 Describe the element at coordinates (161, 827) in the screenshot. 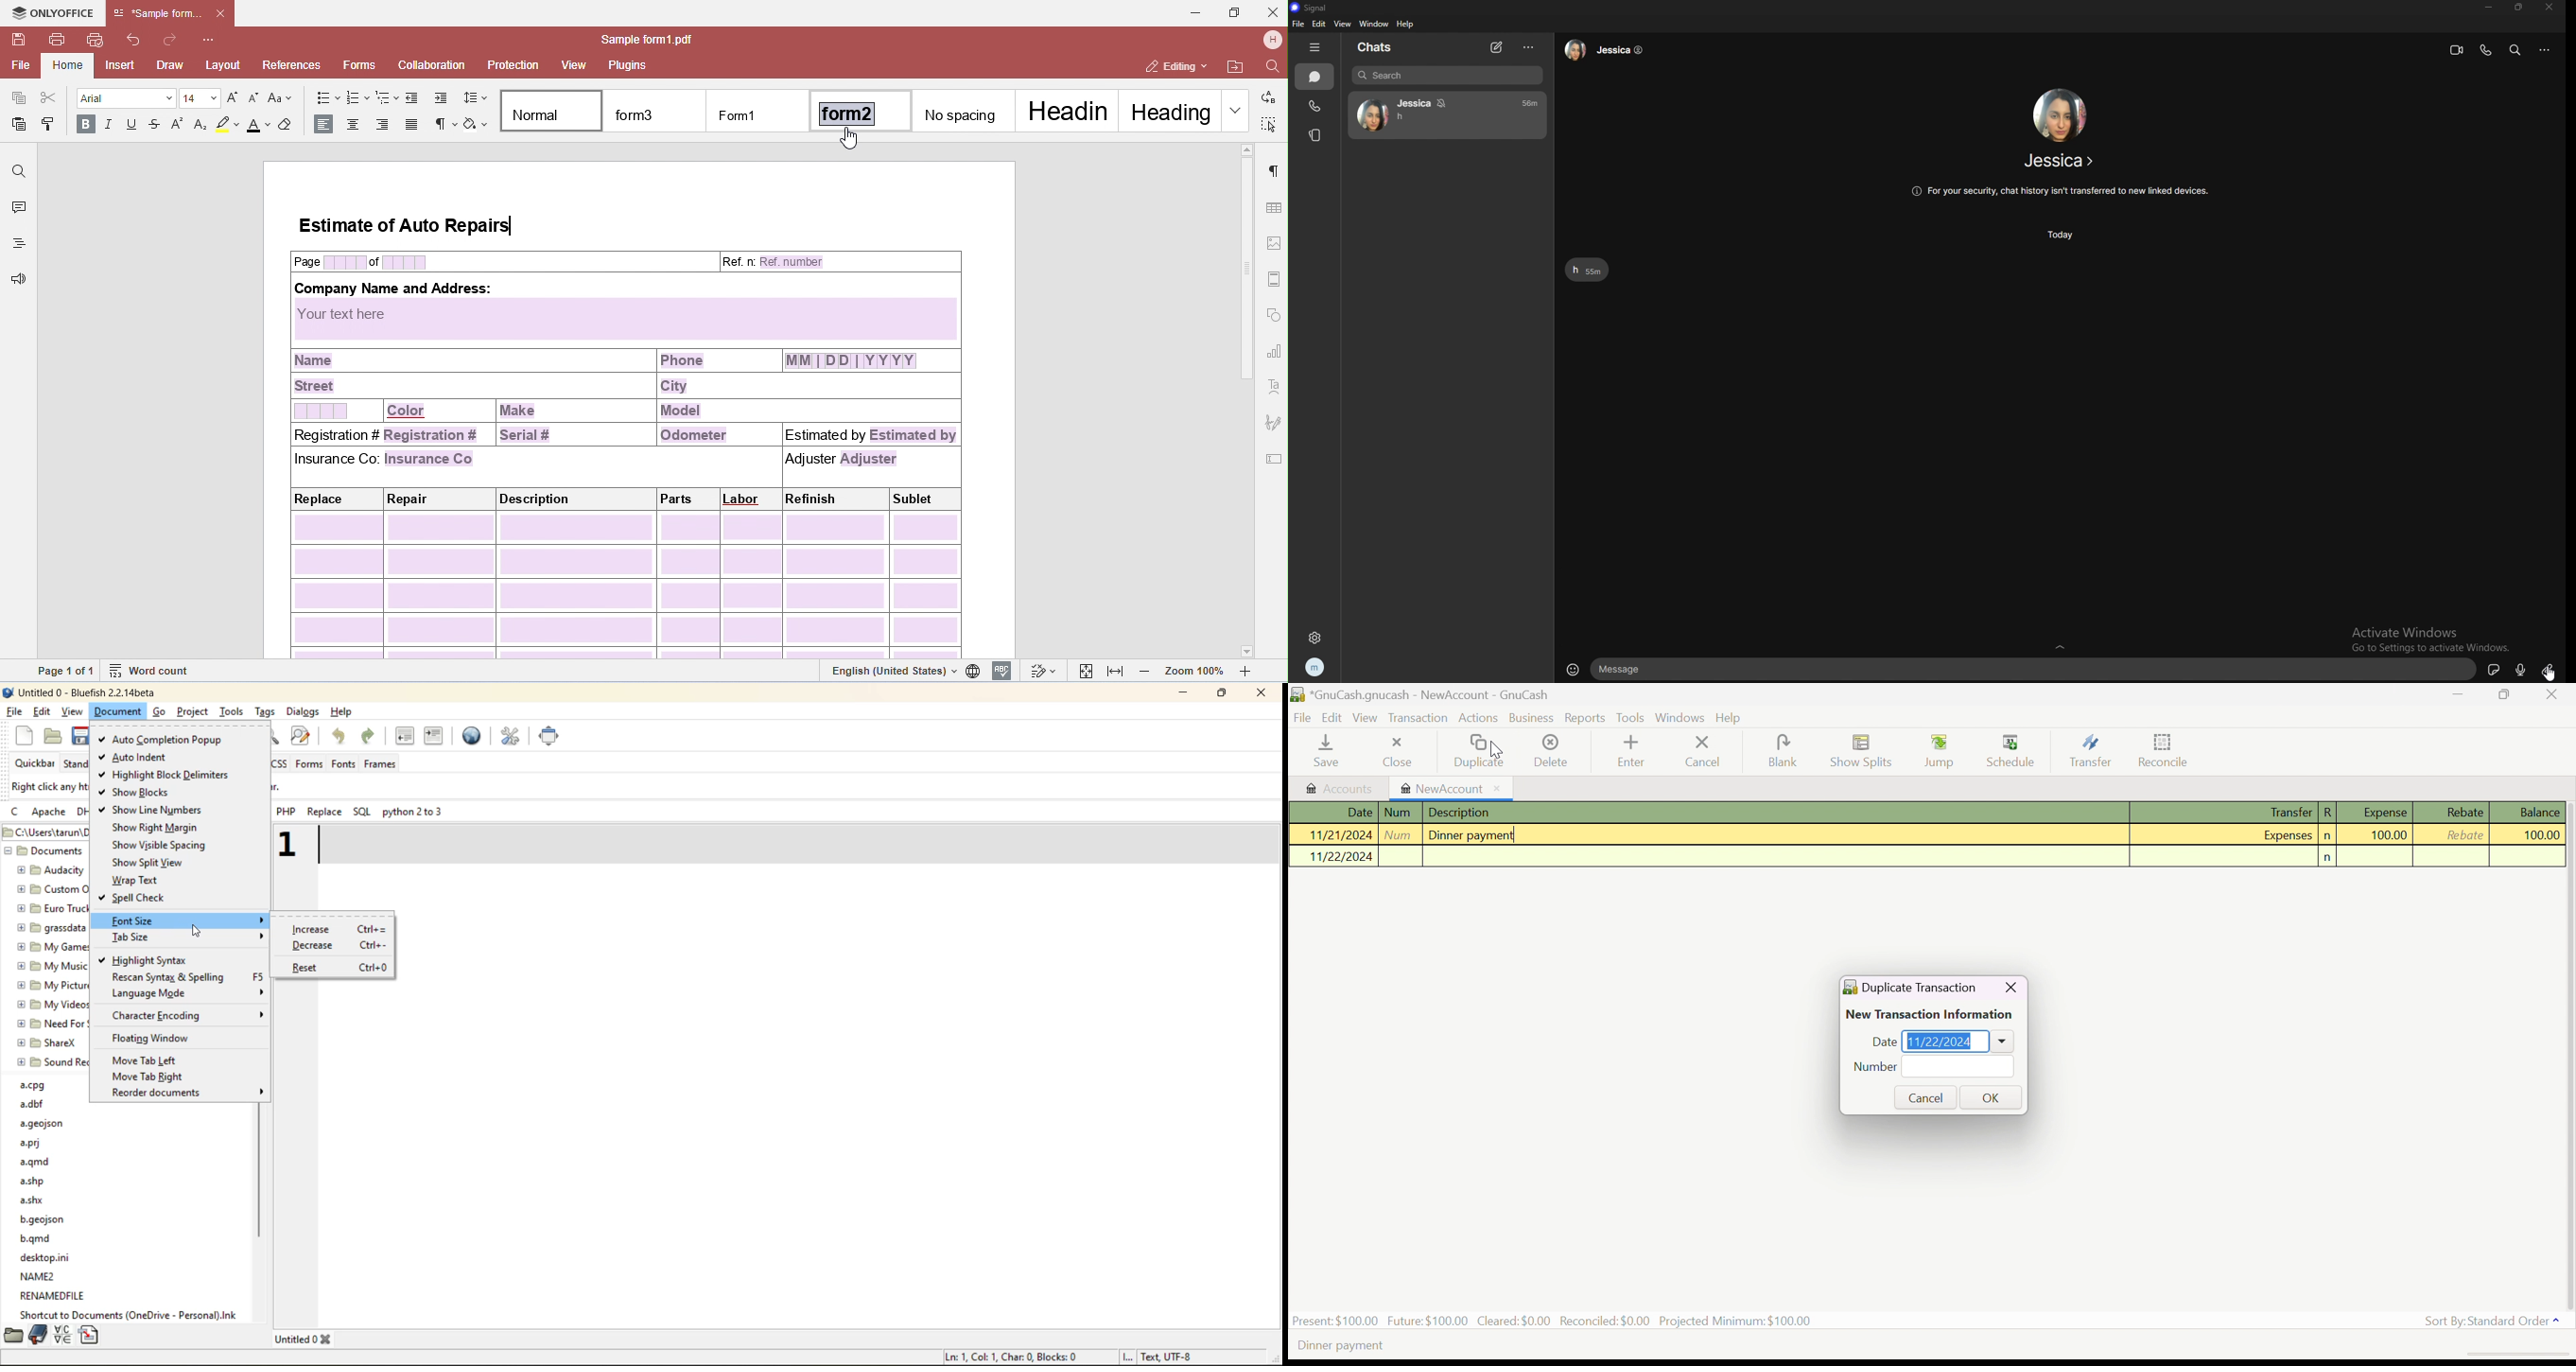

I see `show right margin` at that location.